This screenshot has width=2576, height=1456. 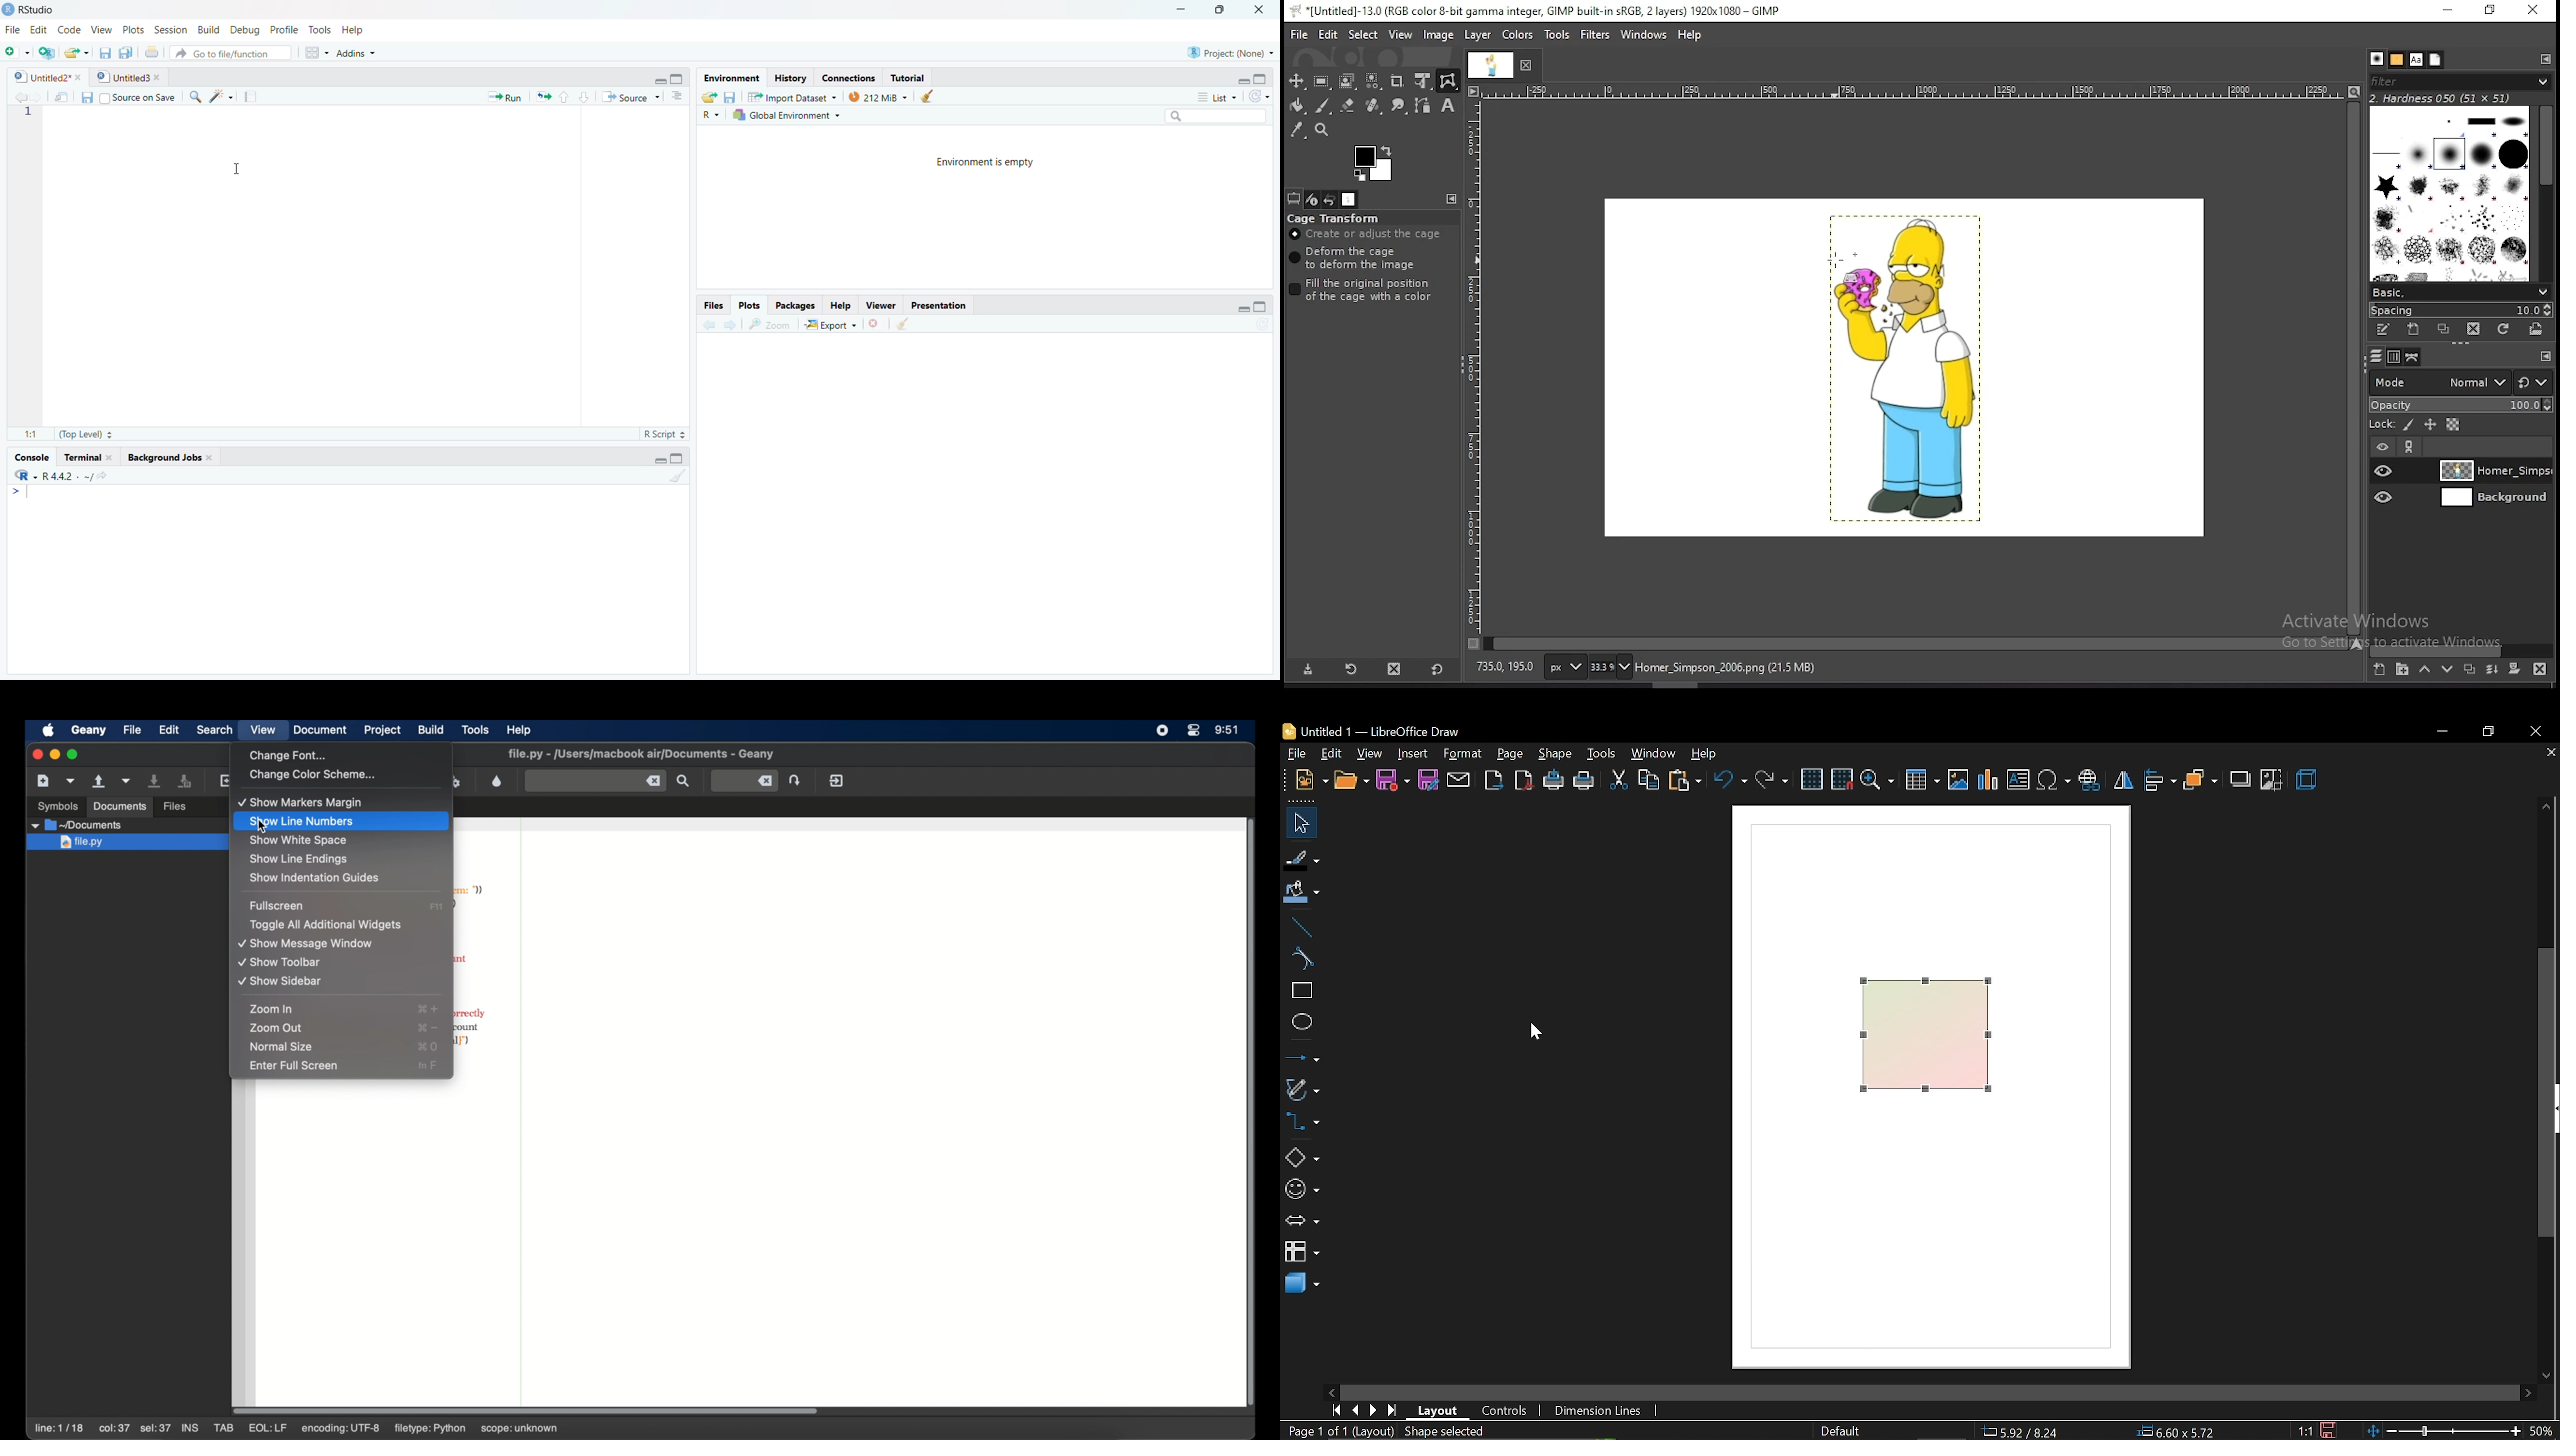 What do you see at coordinates (1334, 1390) in the screenshot?
I see `Move left` at bounding box center [1334, 1390].